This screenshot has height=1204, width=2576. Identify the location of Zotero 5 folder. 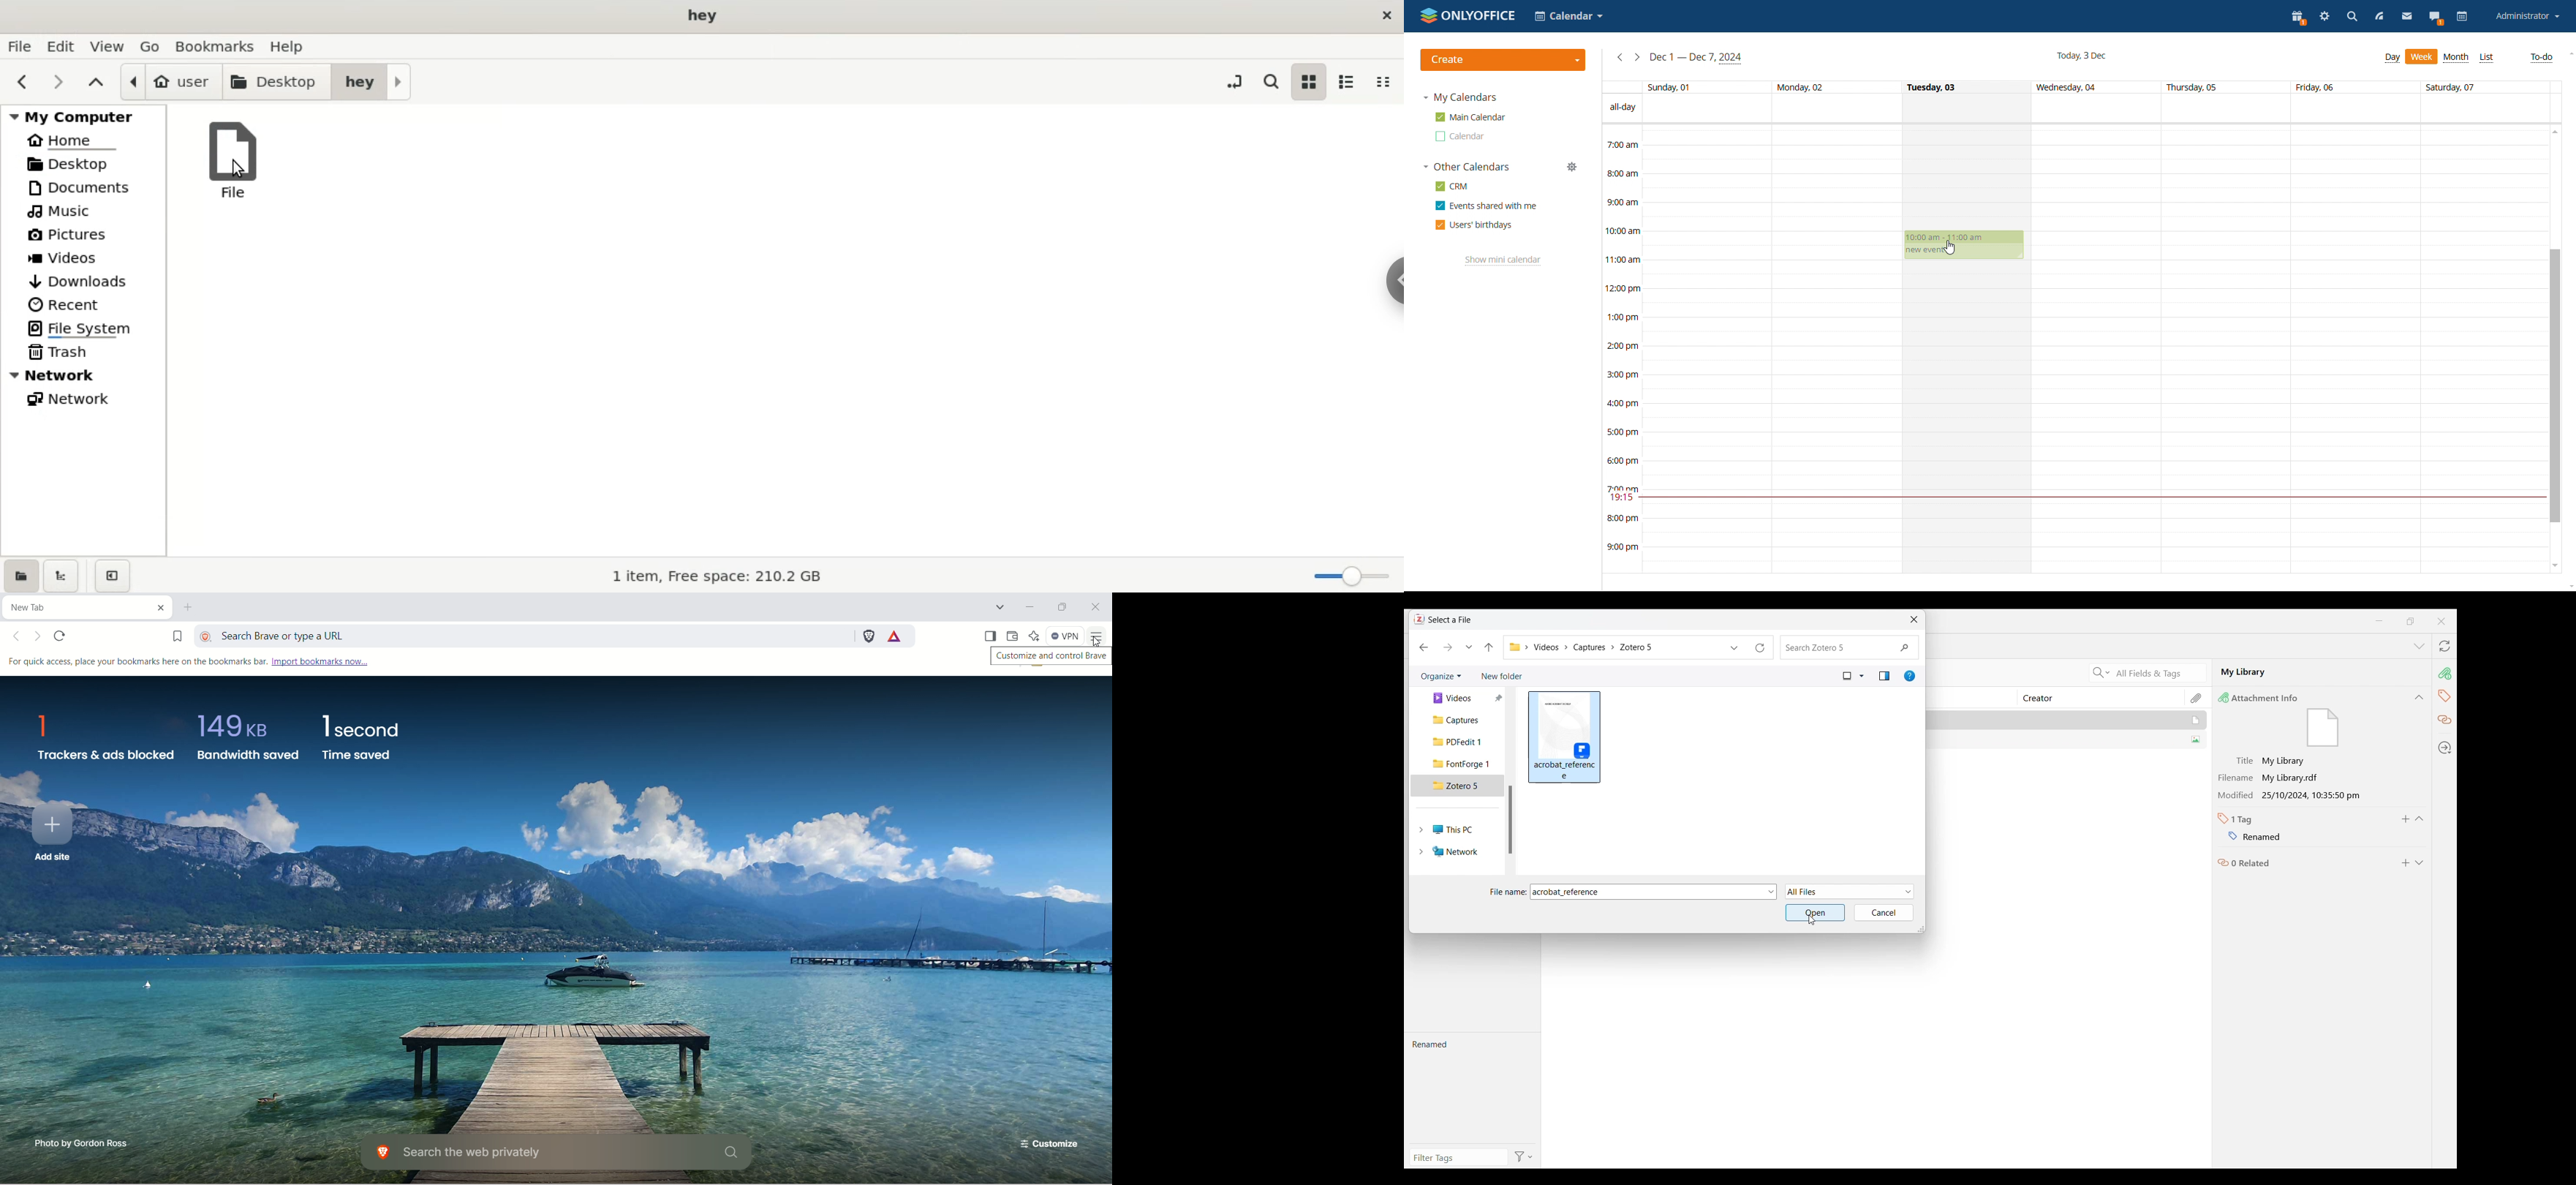
(1459, 786).